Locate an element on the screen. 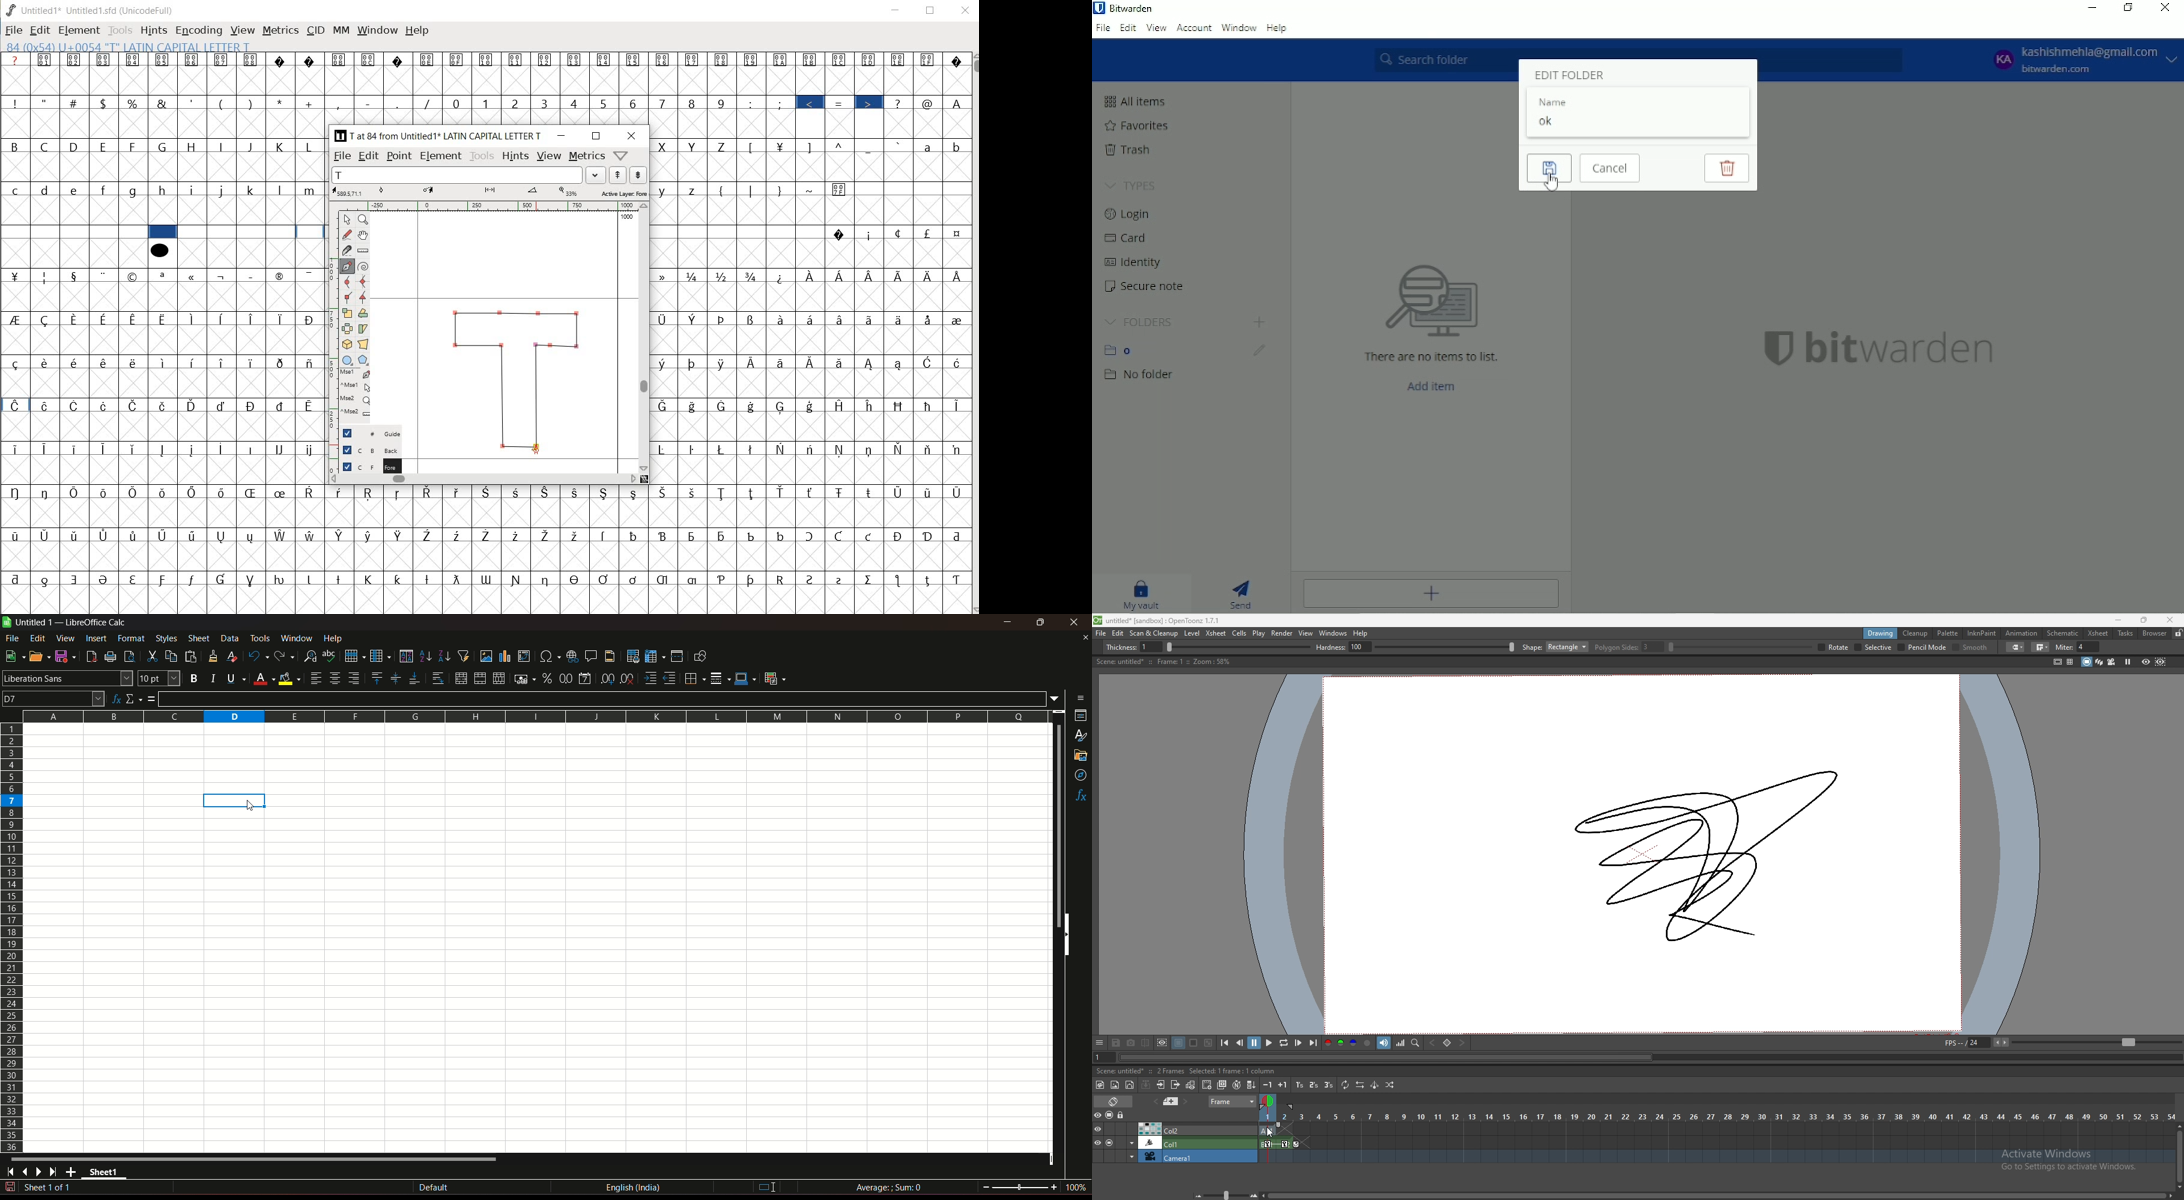 Image resolution: width=2184 pixels, height=1204 pixels. minimize is located at coordinates (896, 10).